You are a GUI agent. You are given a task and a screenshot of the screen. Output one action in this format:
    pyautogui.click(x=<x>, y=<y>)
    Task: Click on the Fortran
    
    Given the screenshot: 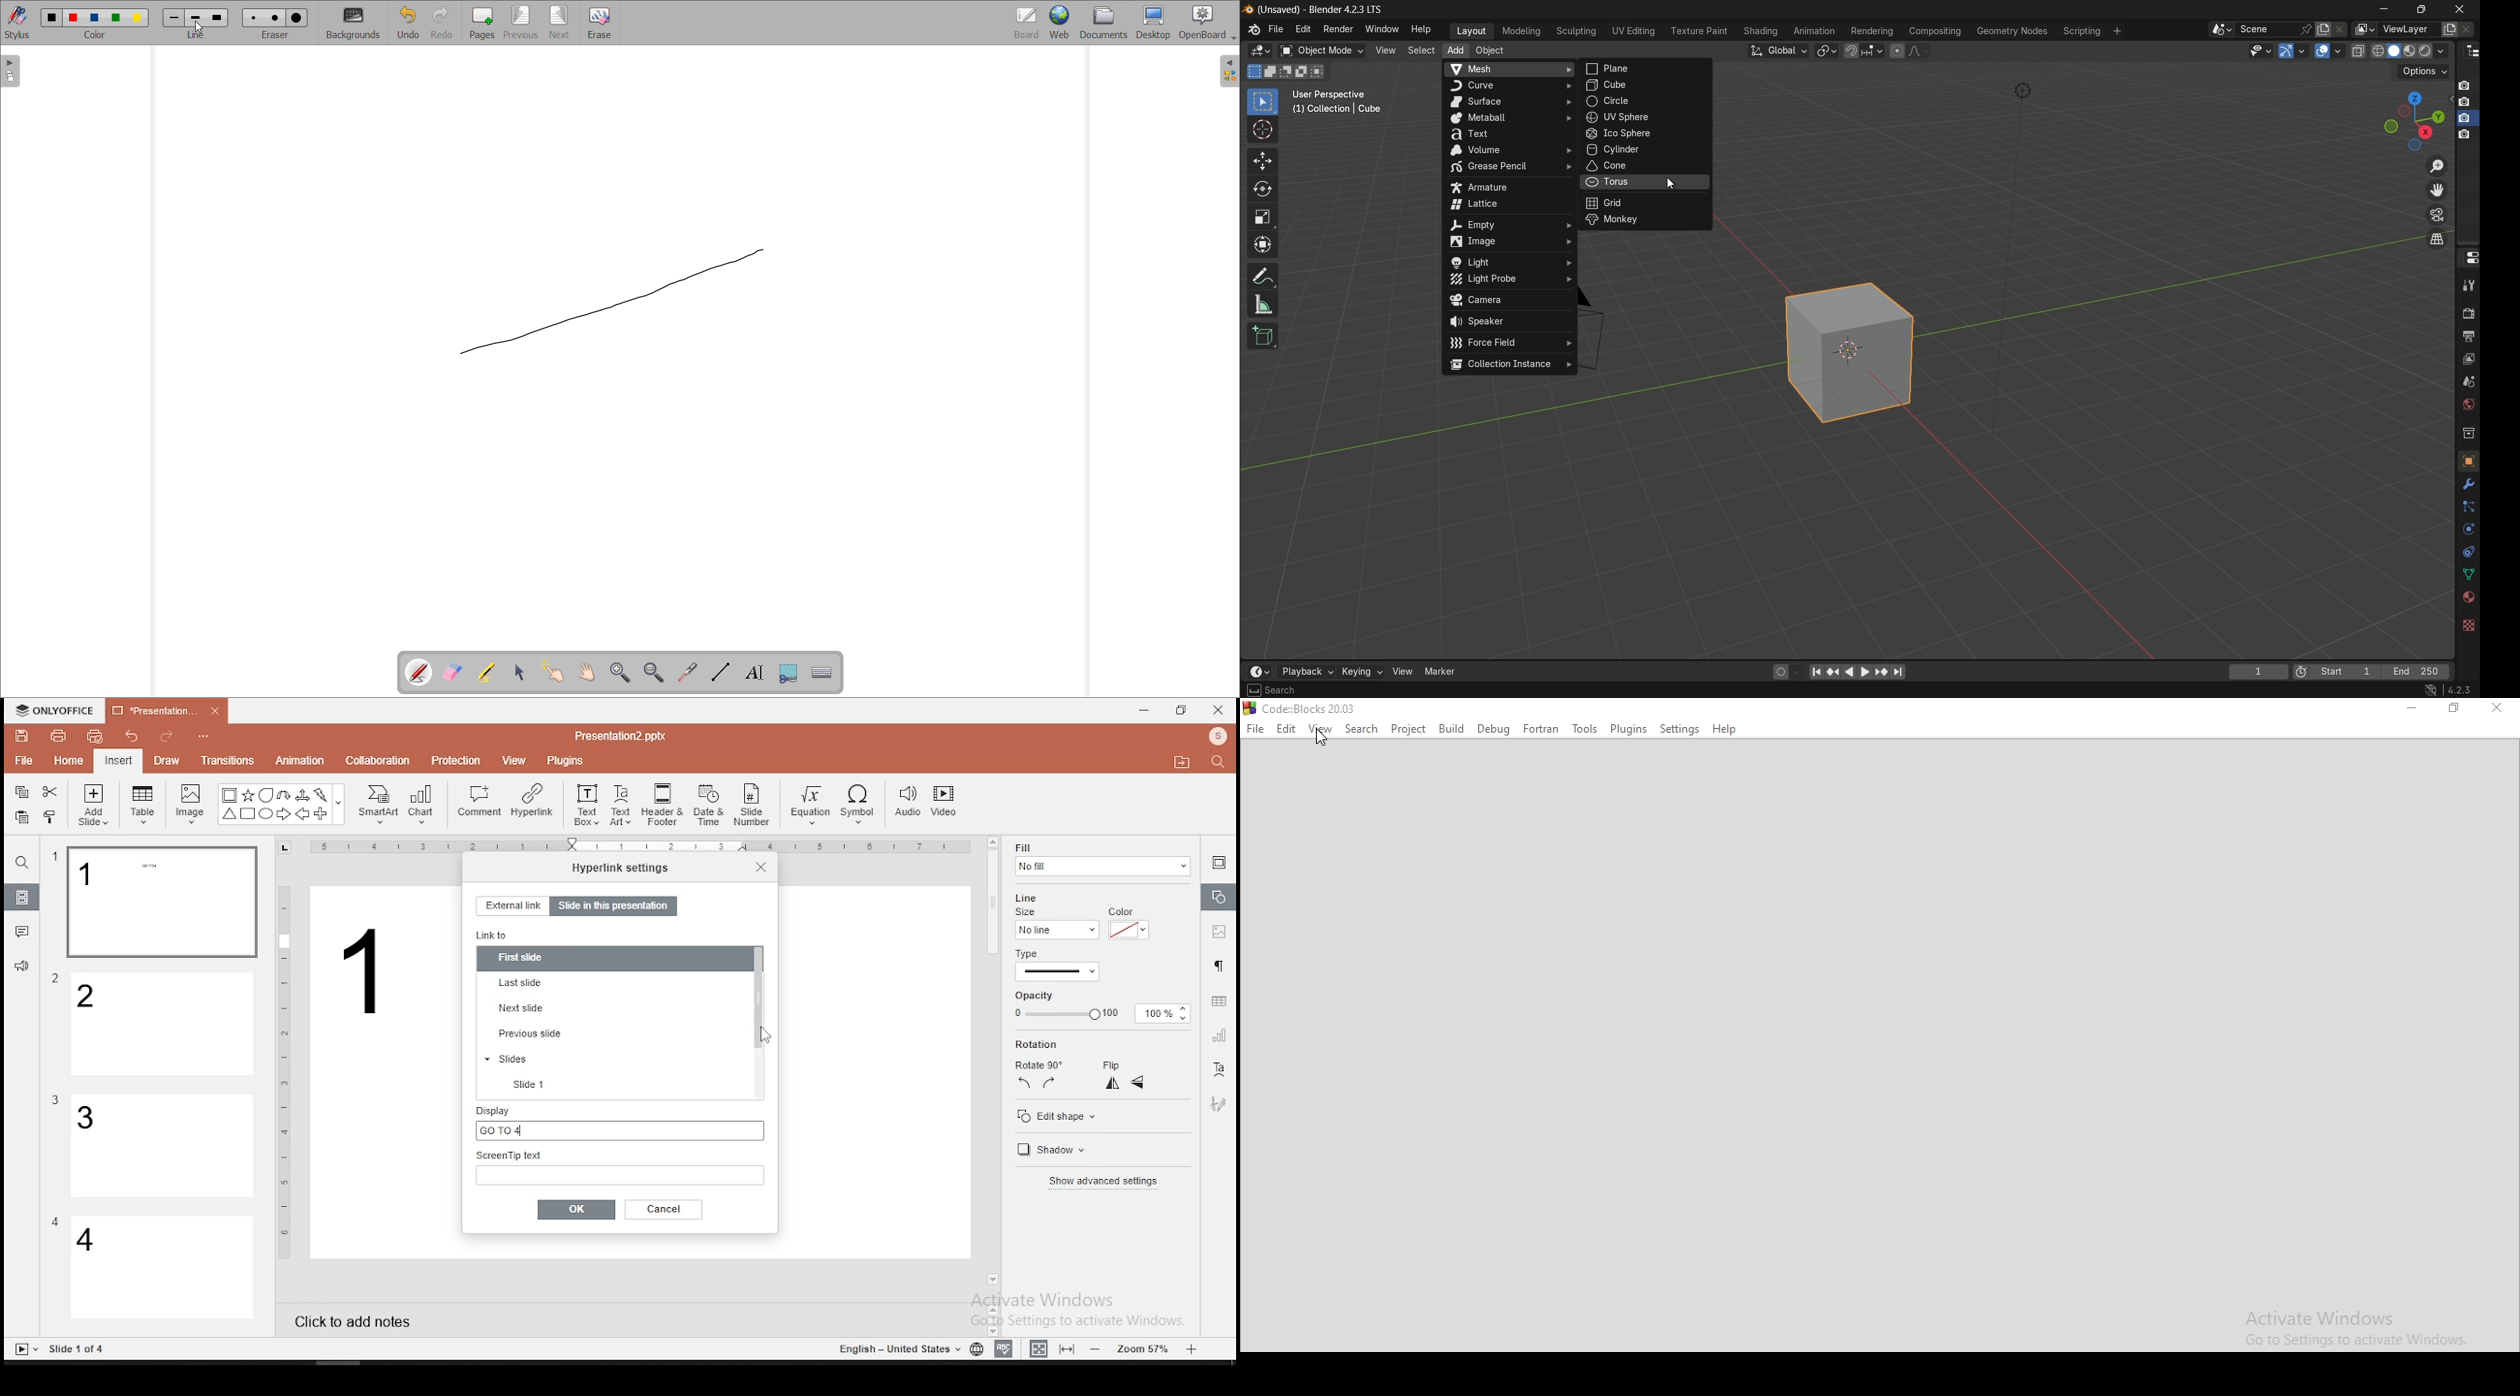 What is the action you would take?
    pyautogui.click(x=1541, y=728)
    